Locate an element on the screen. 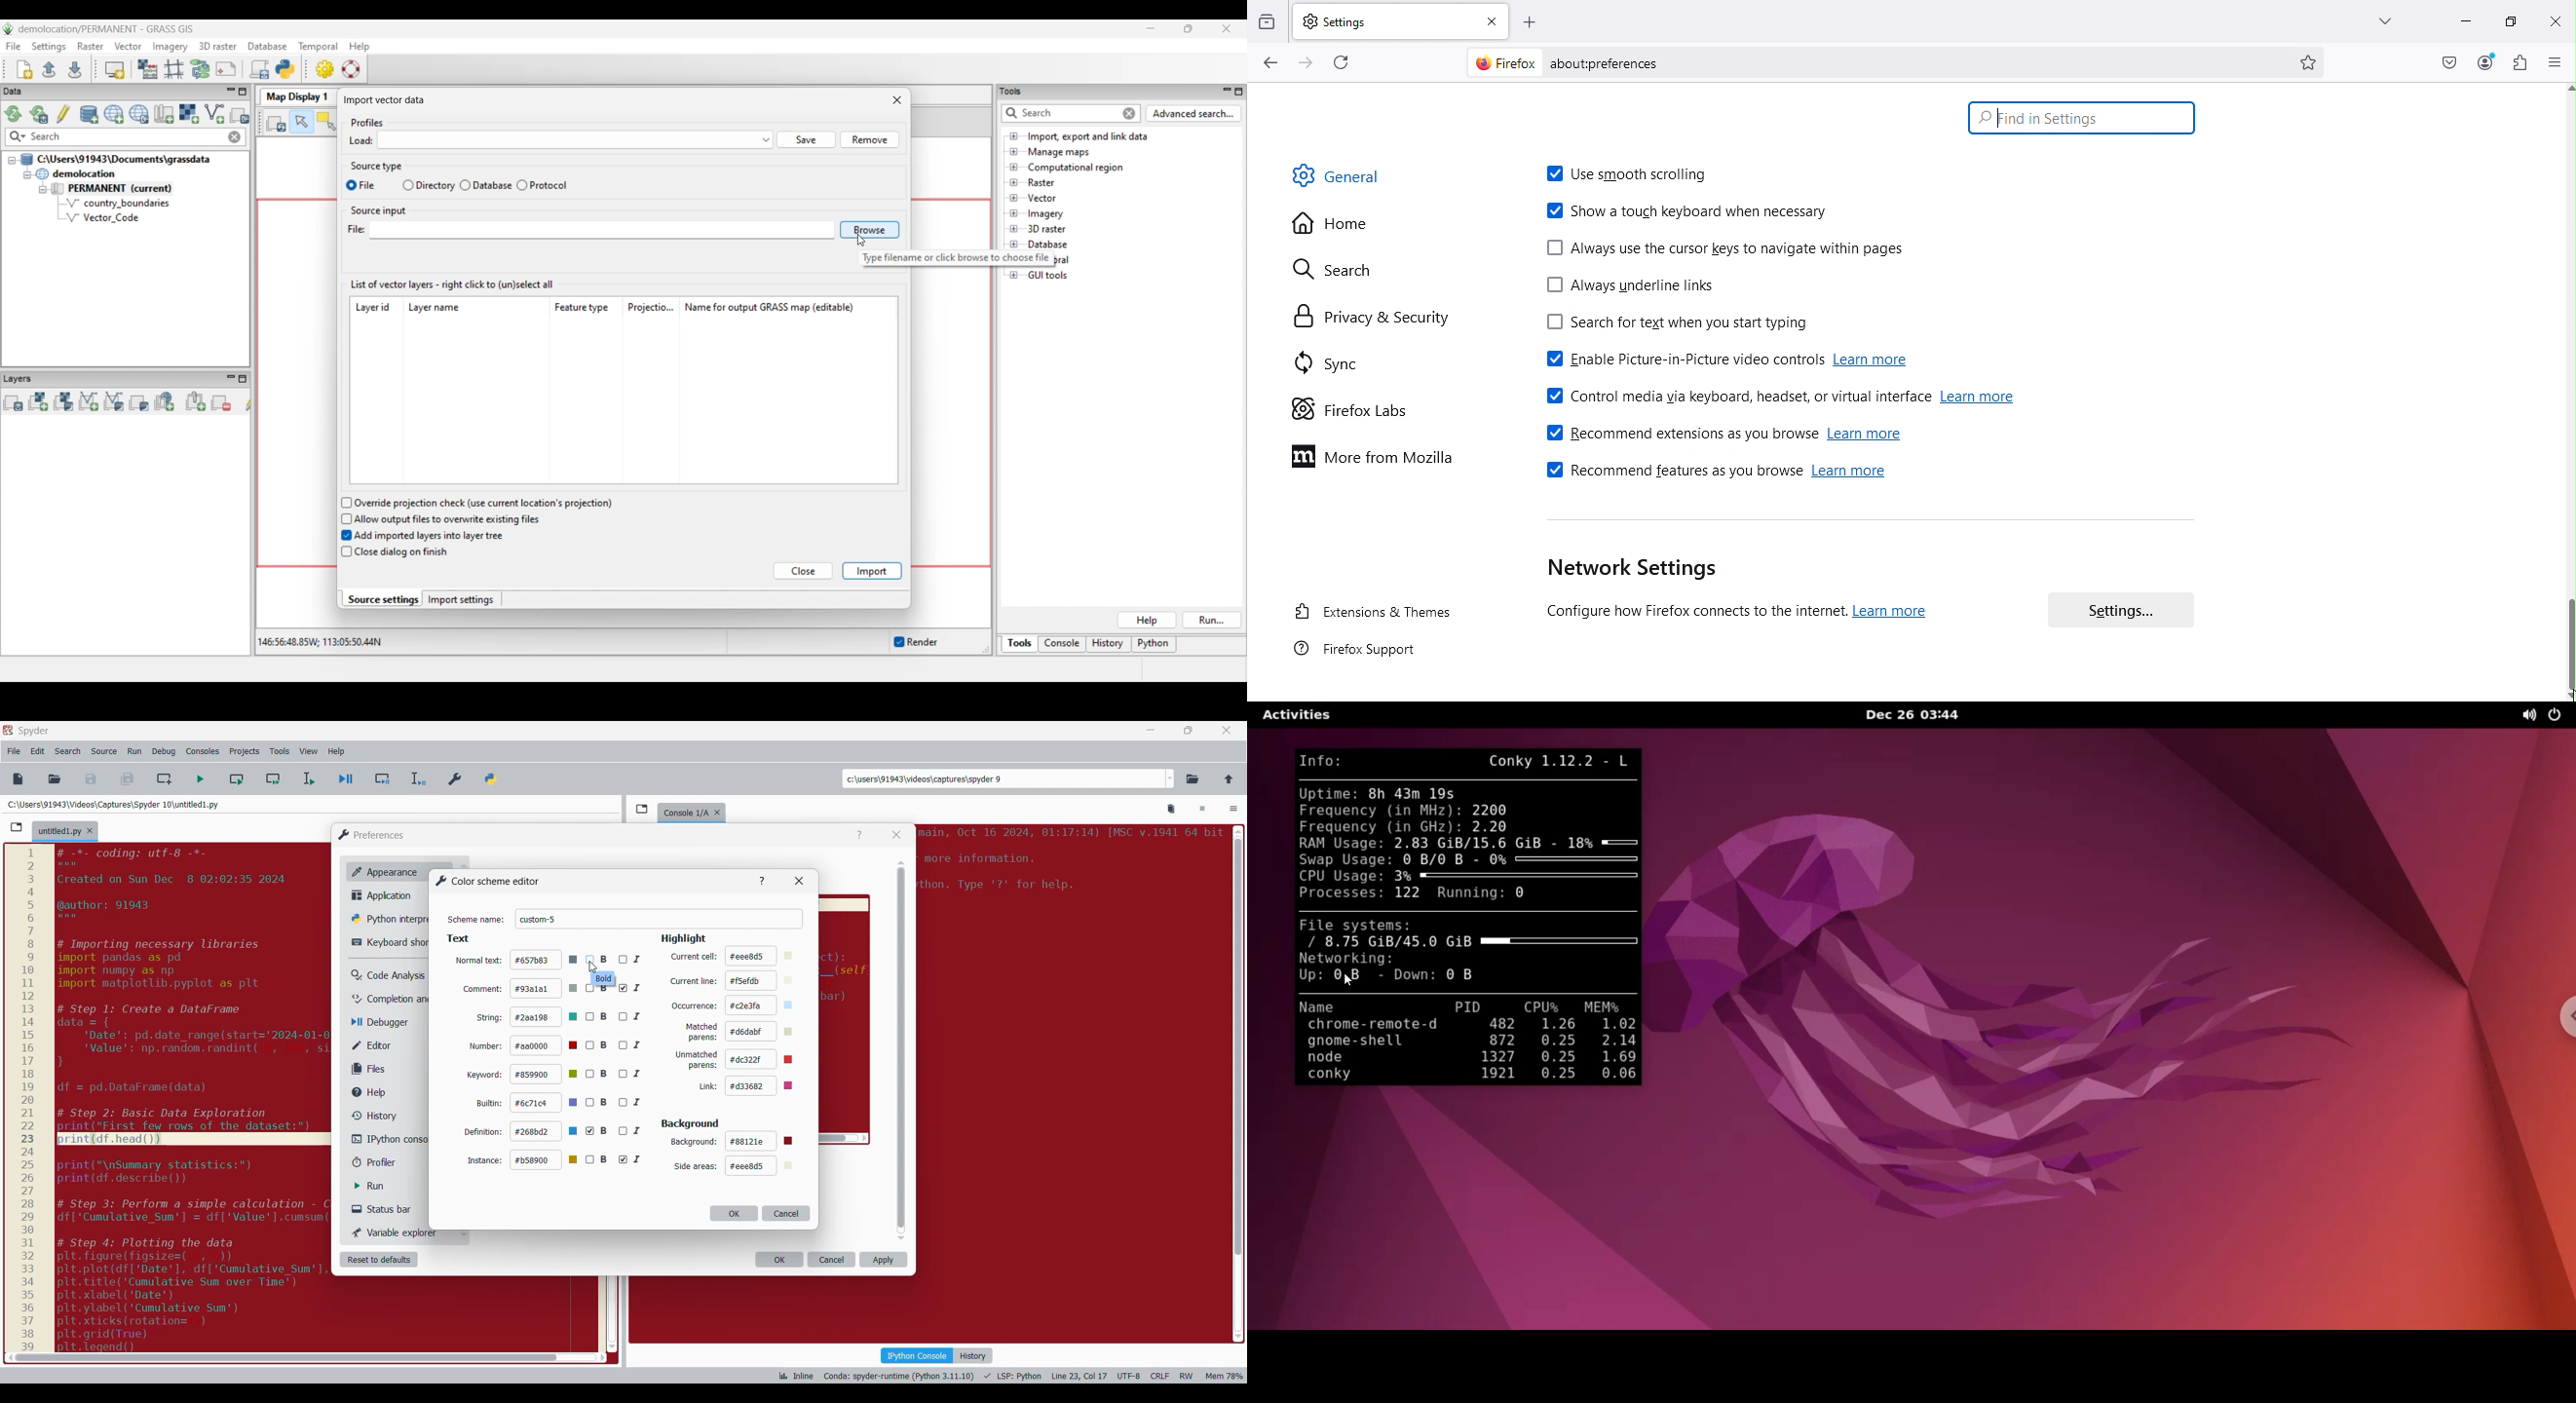  Enter locations is located at coordinates (1003, 779).